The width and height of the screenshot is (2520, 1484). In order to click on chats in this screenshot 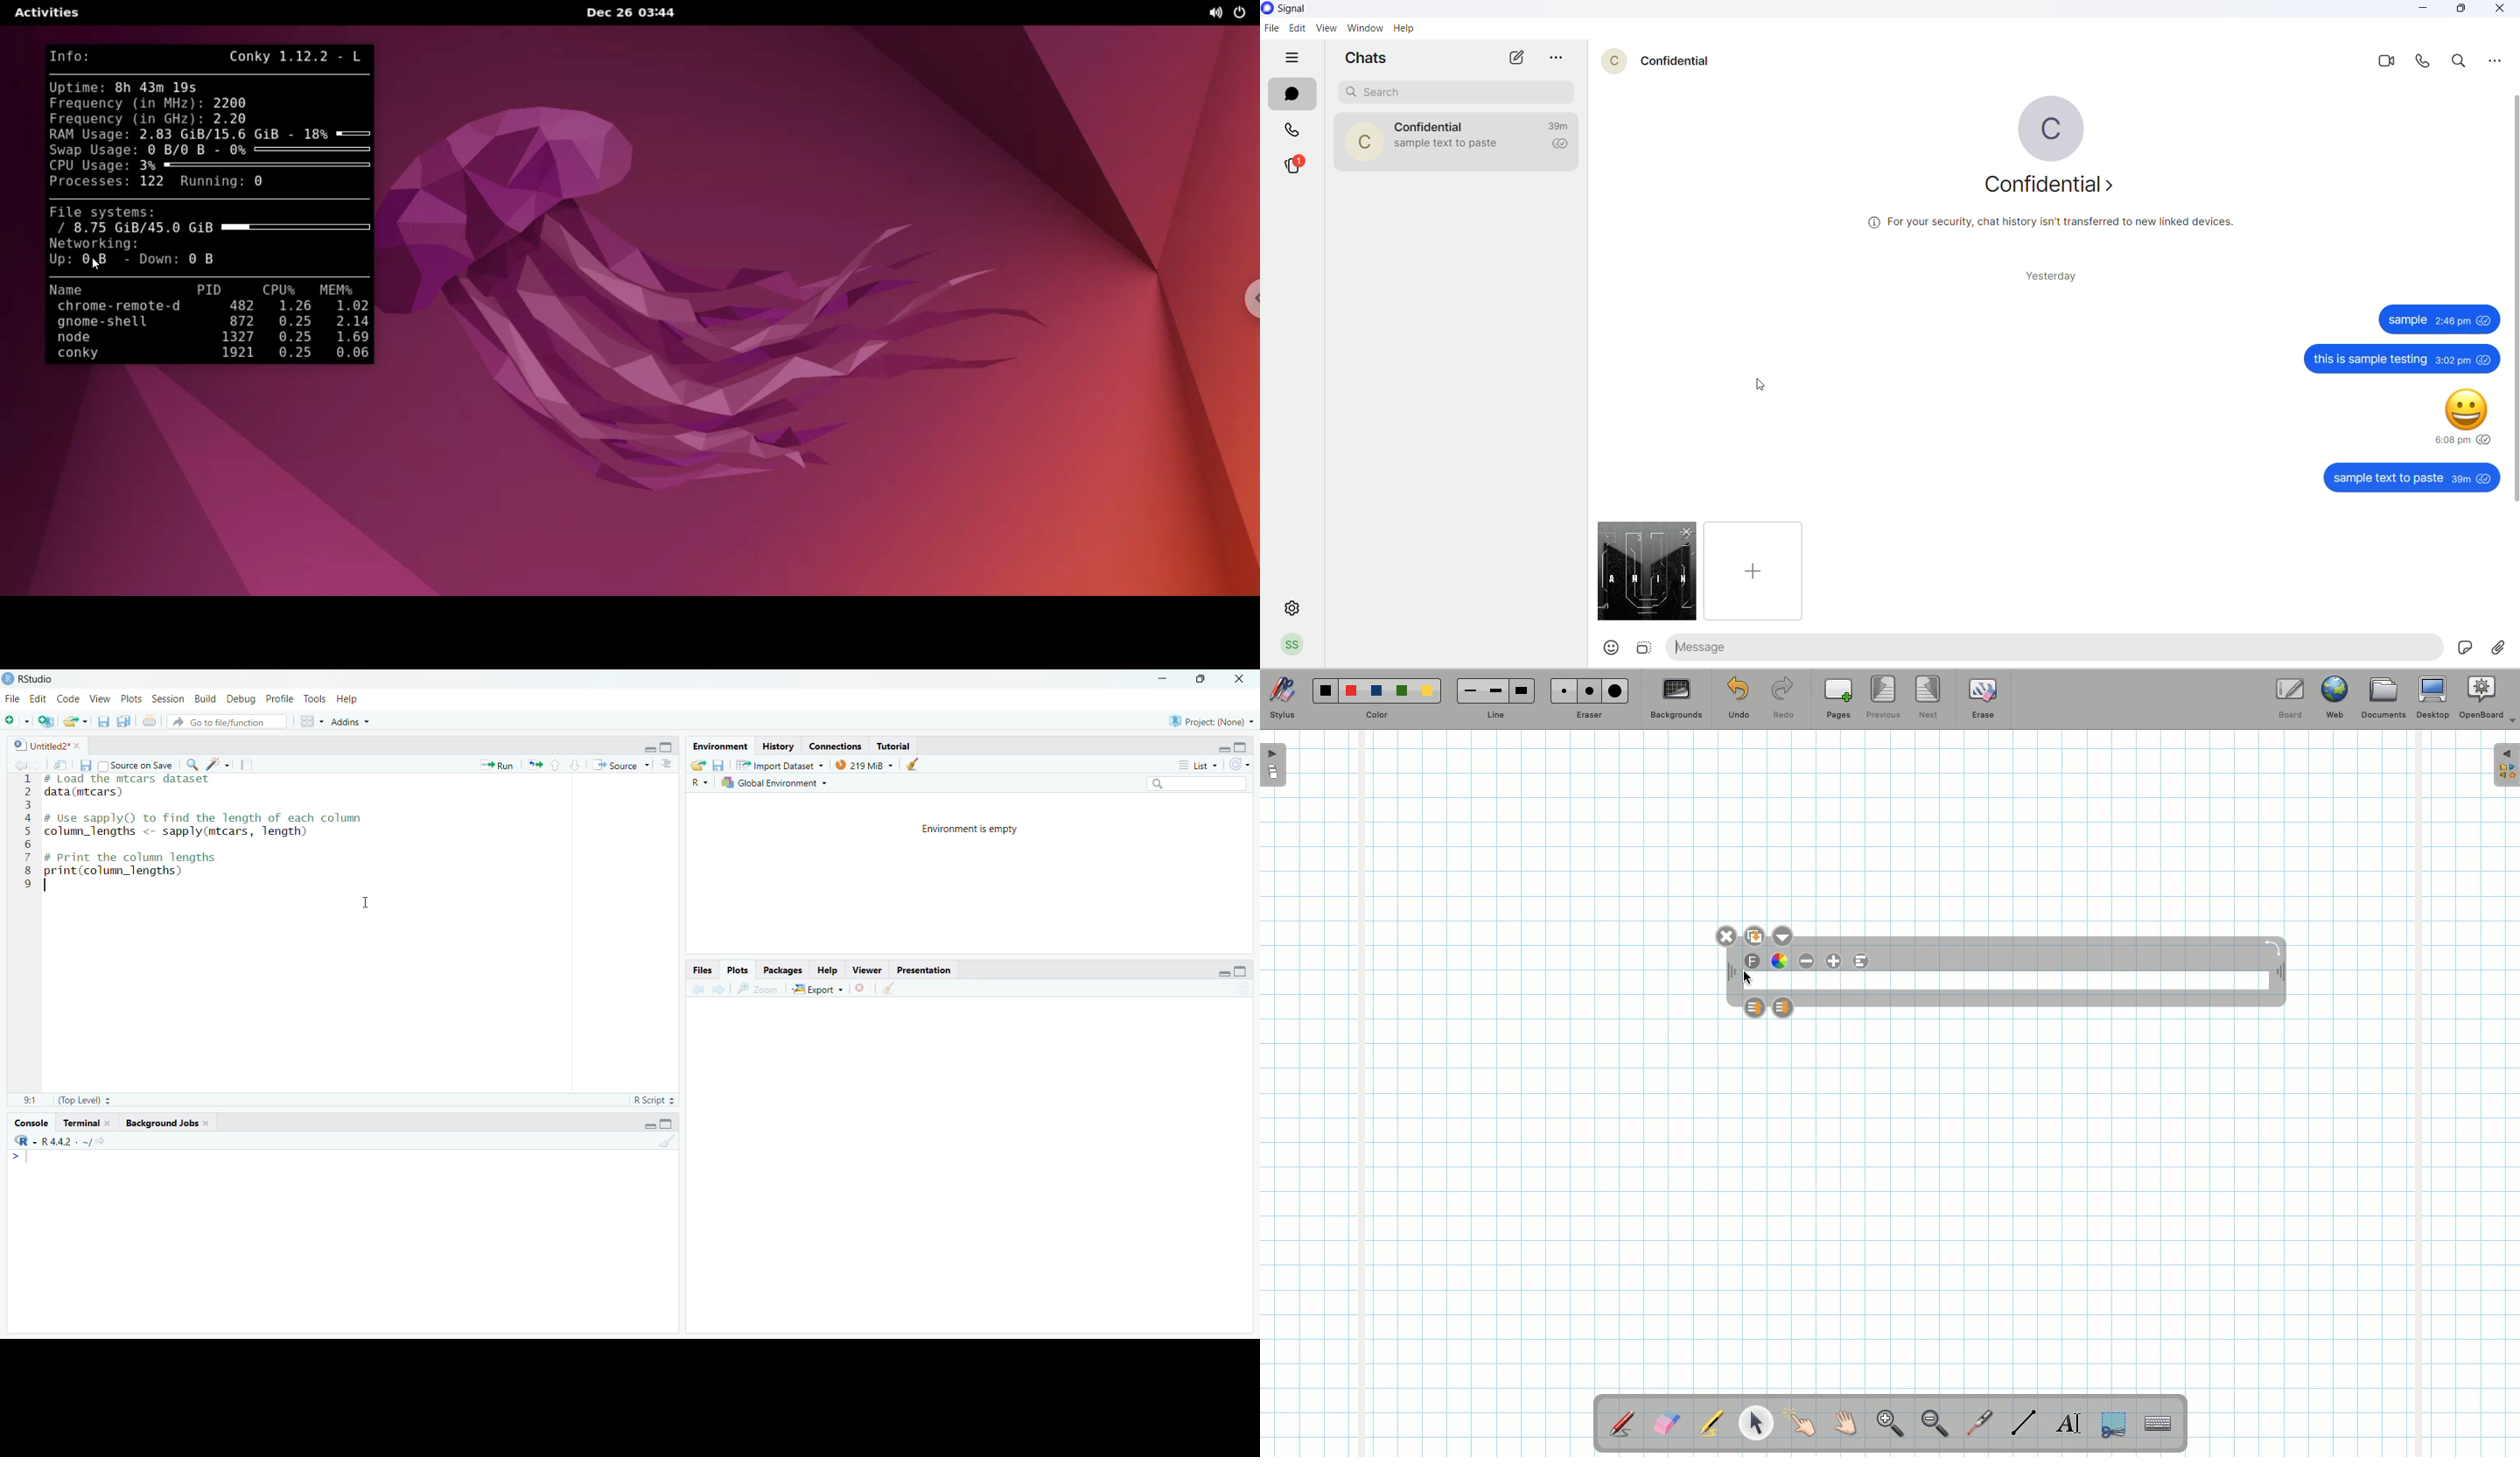, I will do `click(1288, 95)`.